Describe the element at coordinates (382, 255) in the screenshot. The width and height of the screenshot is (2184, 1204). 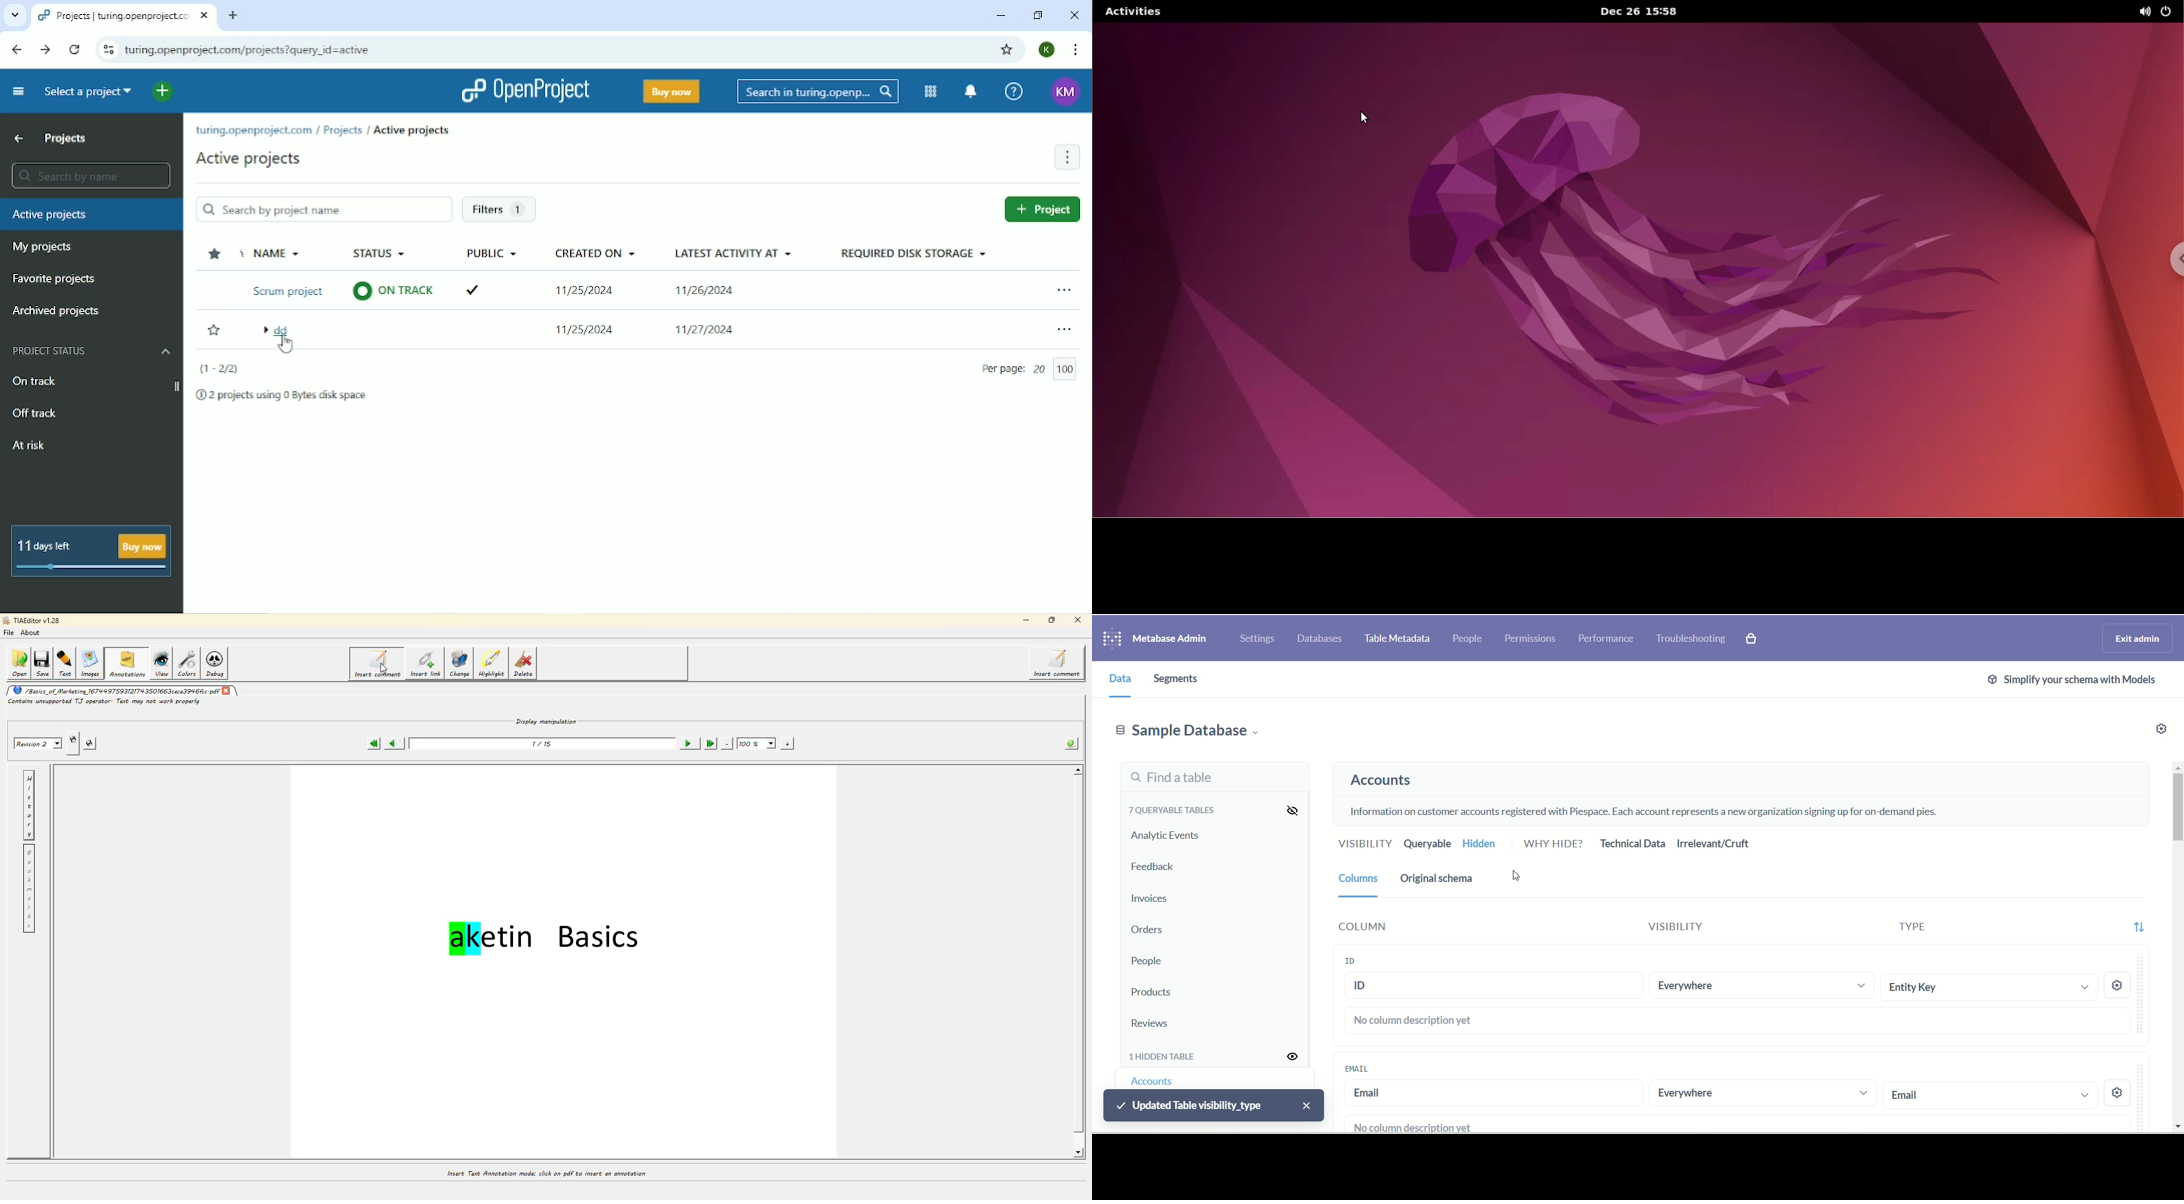
I see `Status` at that location.